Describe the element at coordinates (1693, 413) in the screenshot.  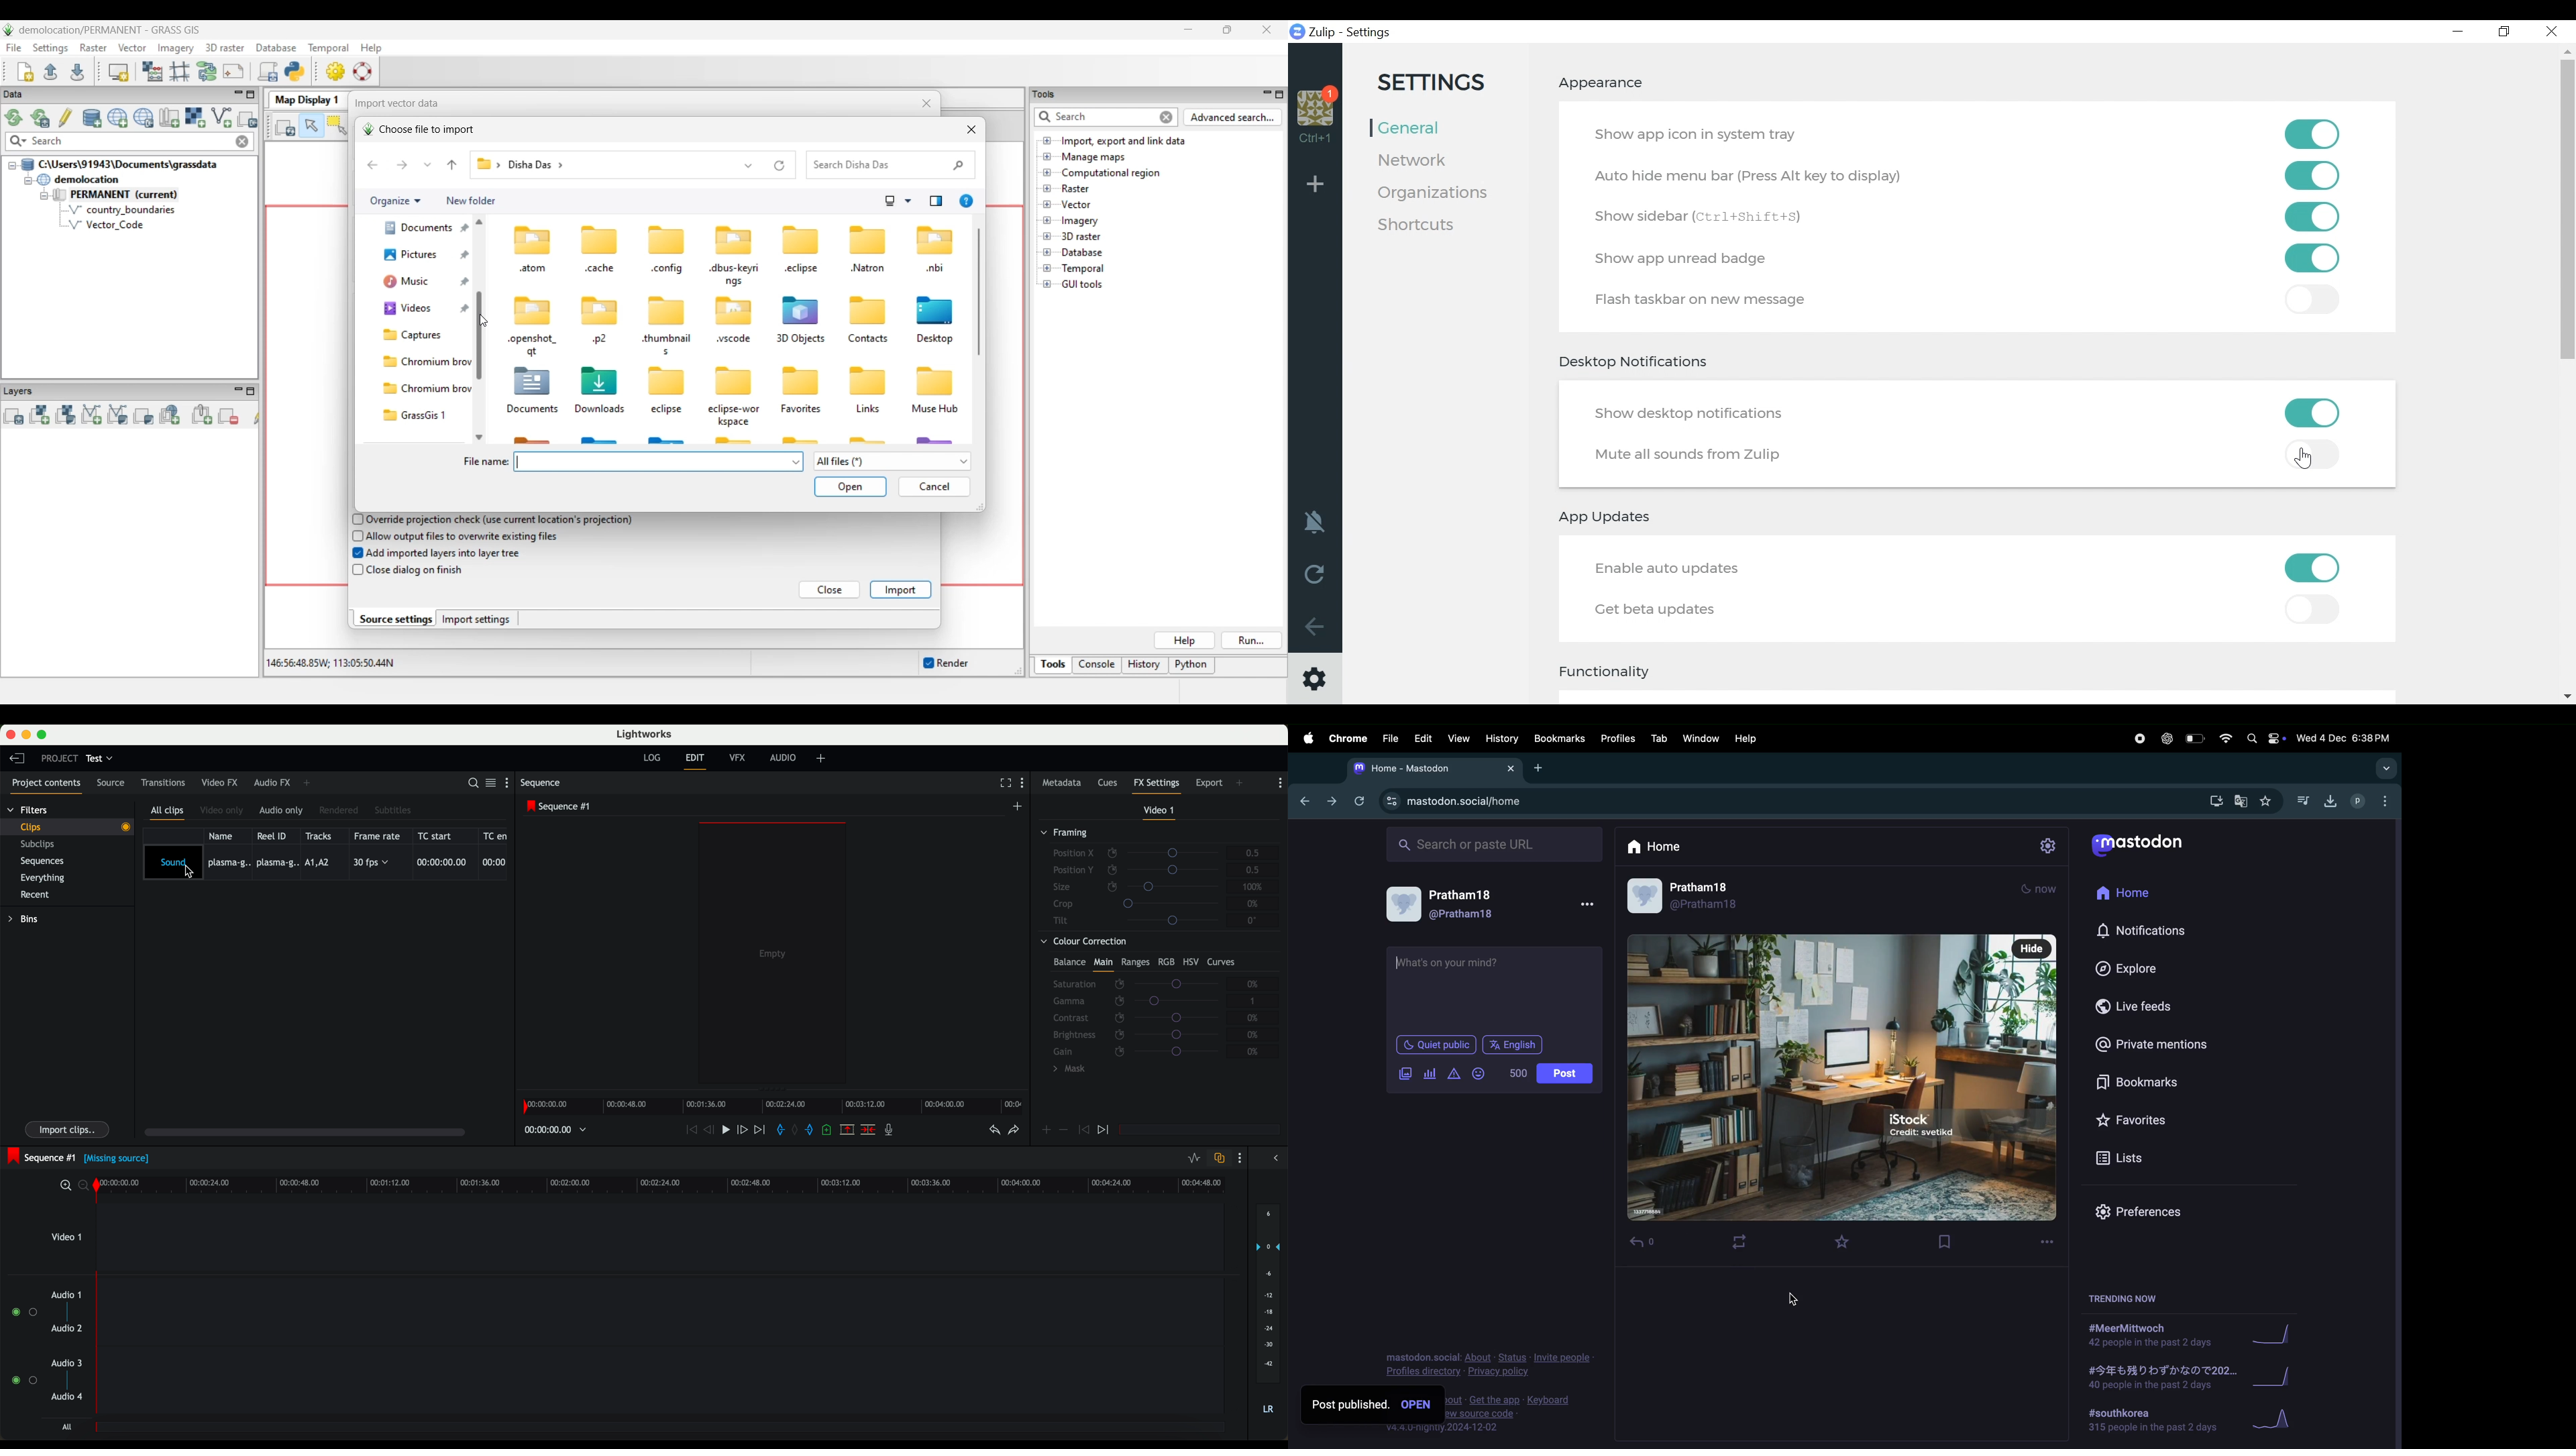
I see `Show desktop notifications` at that location.